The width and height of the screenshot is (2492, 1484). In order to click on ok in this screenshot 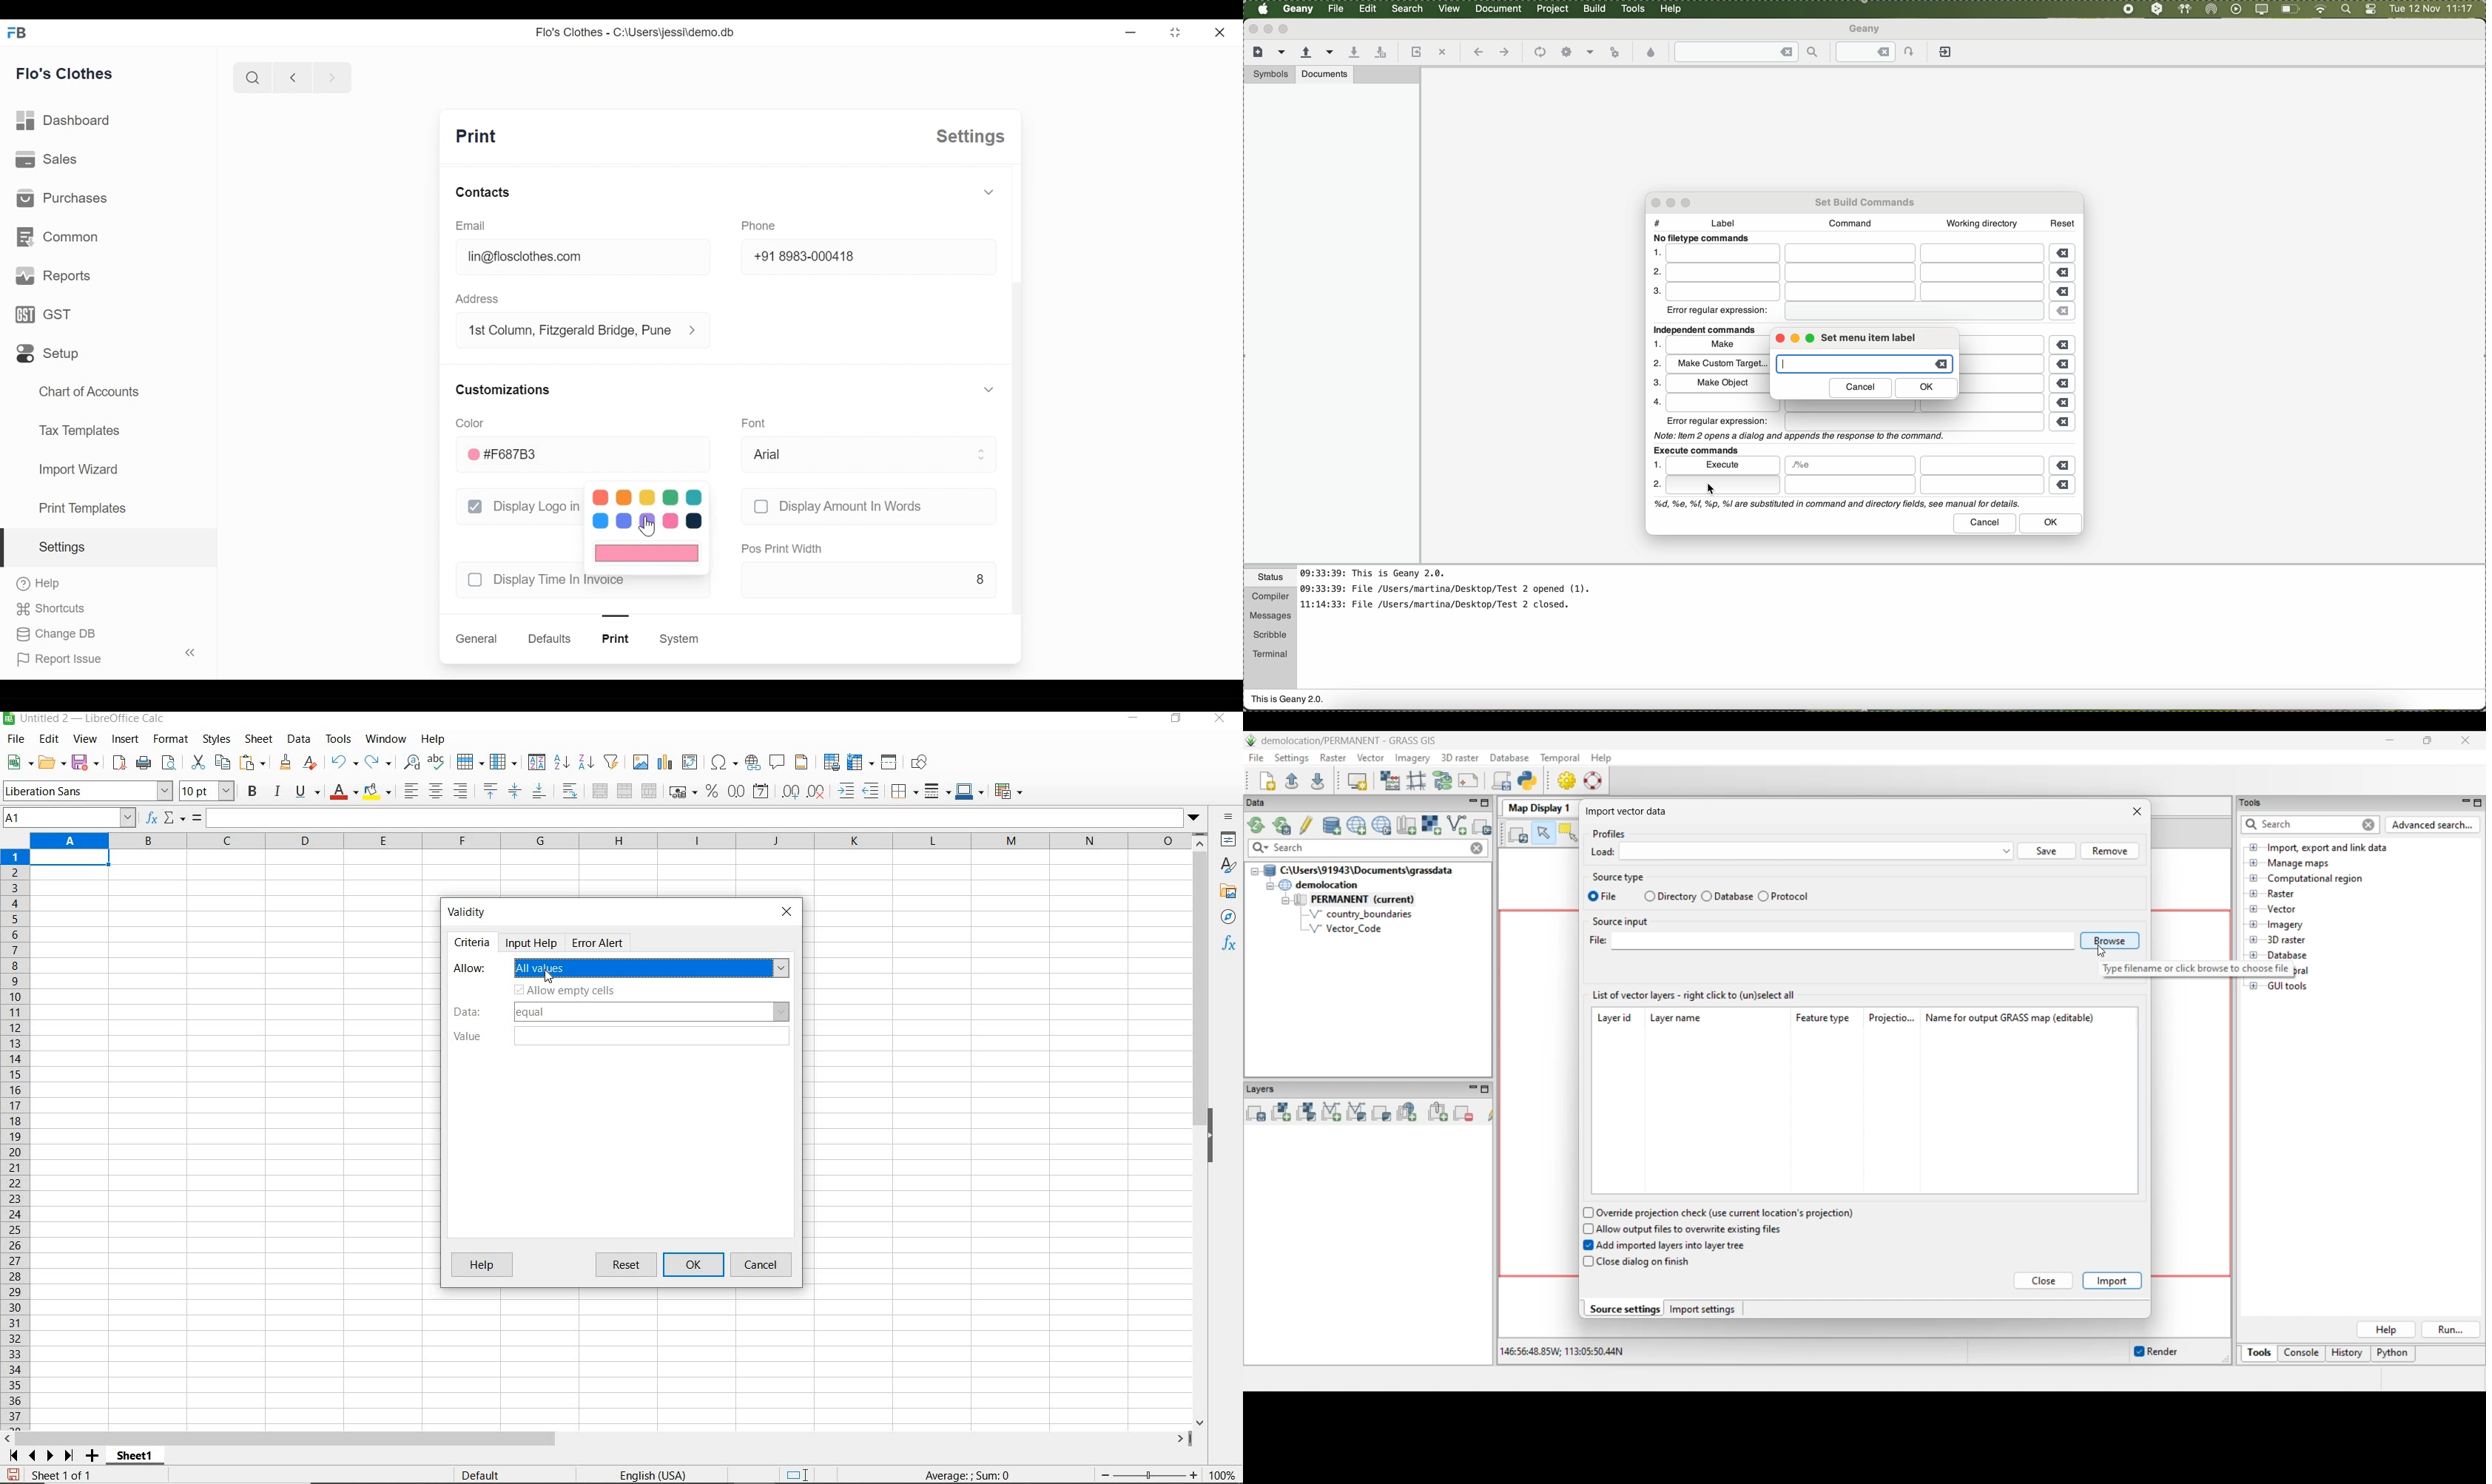, I will do `click(697, 1265)`.